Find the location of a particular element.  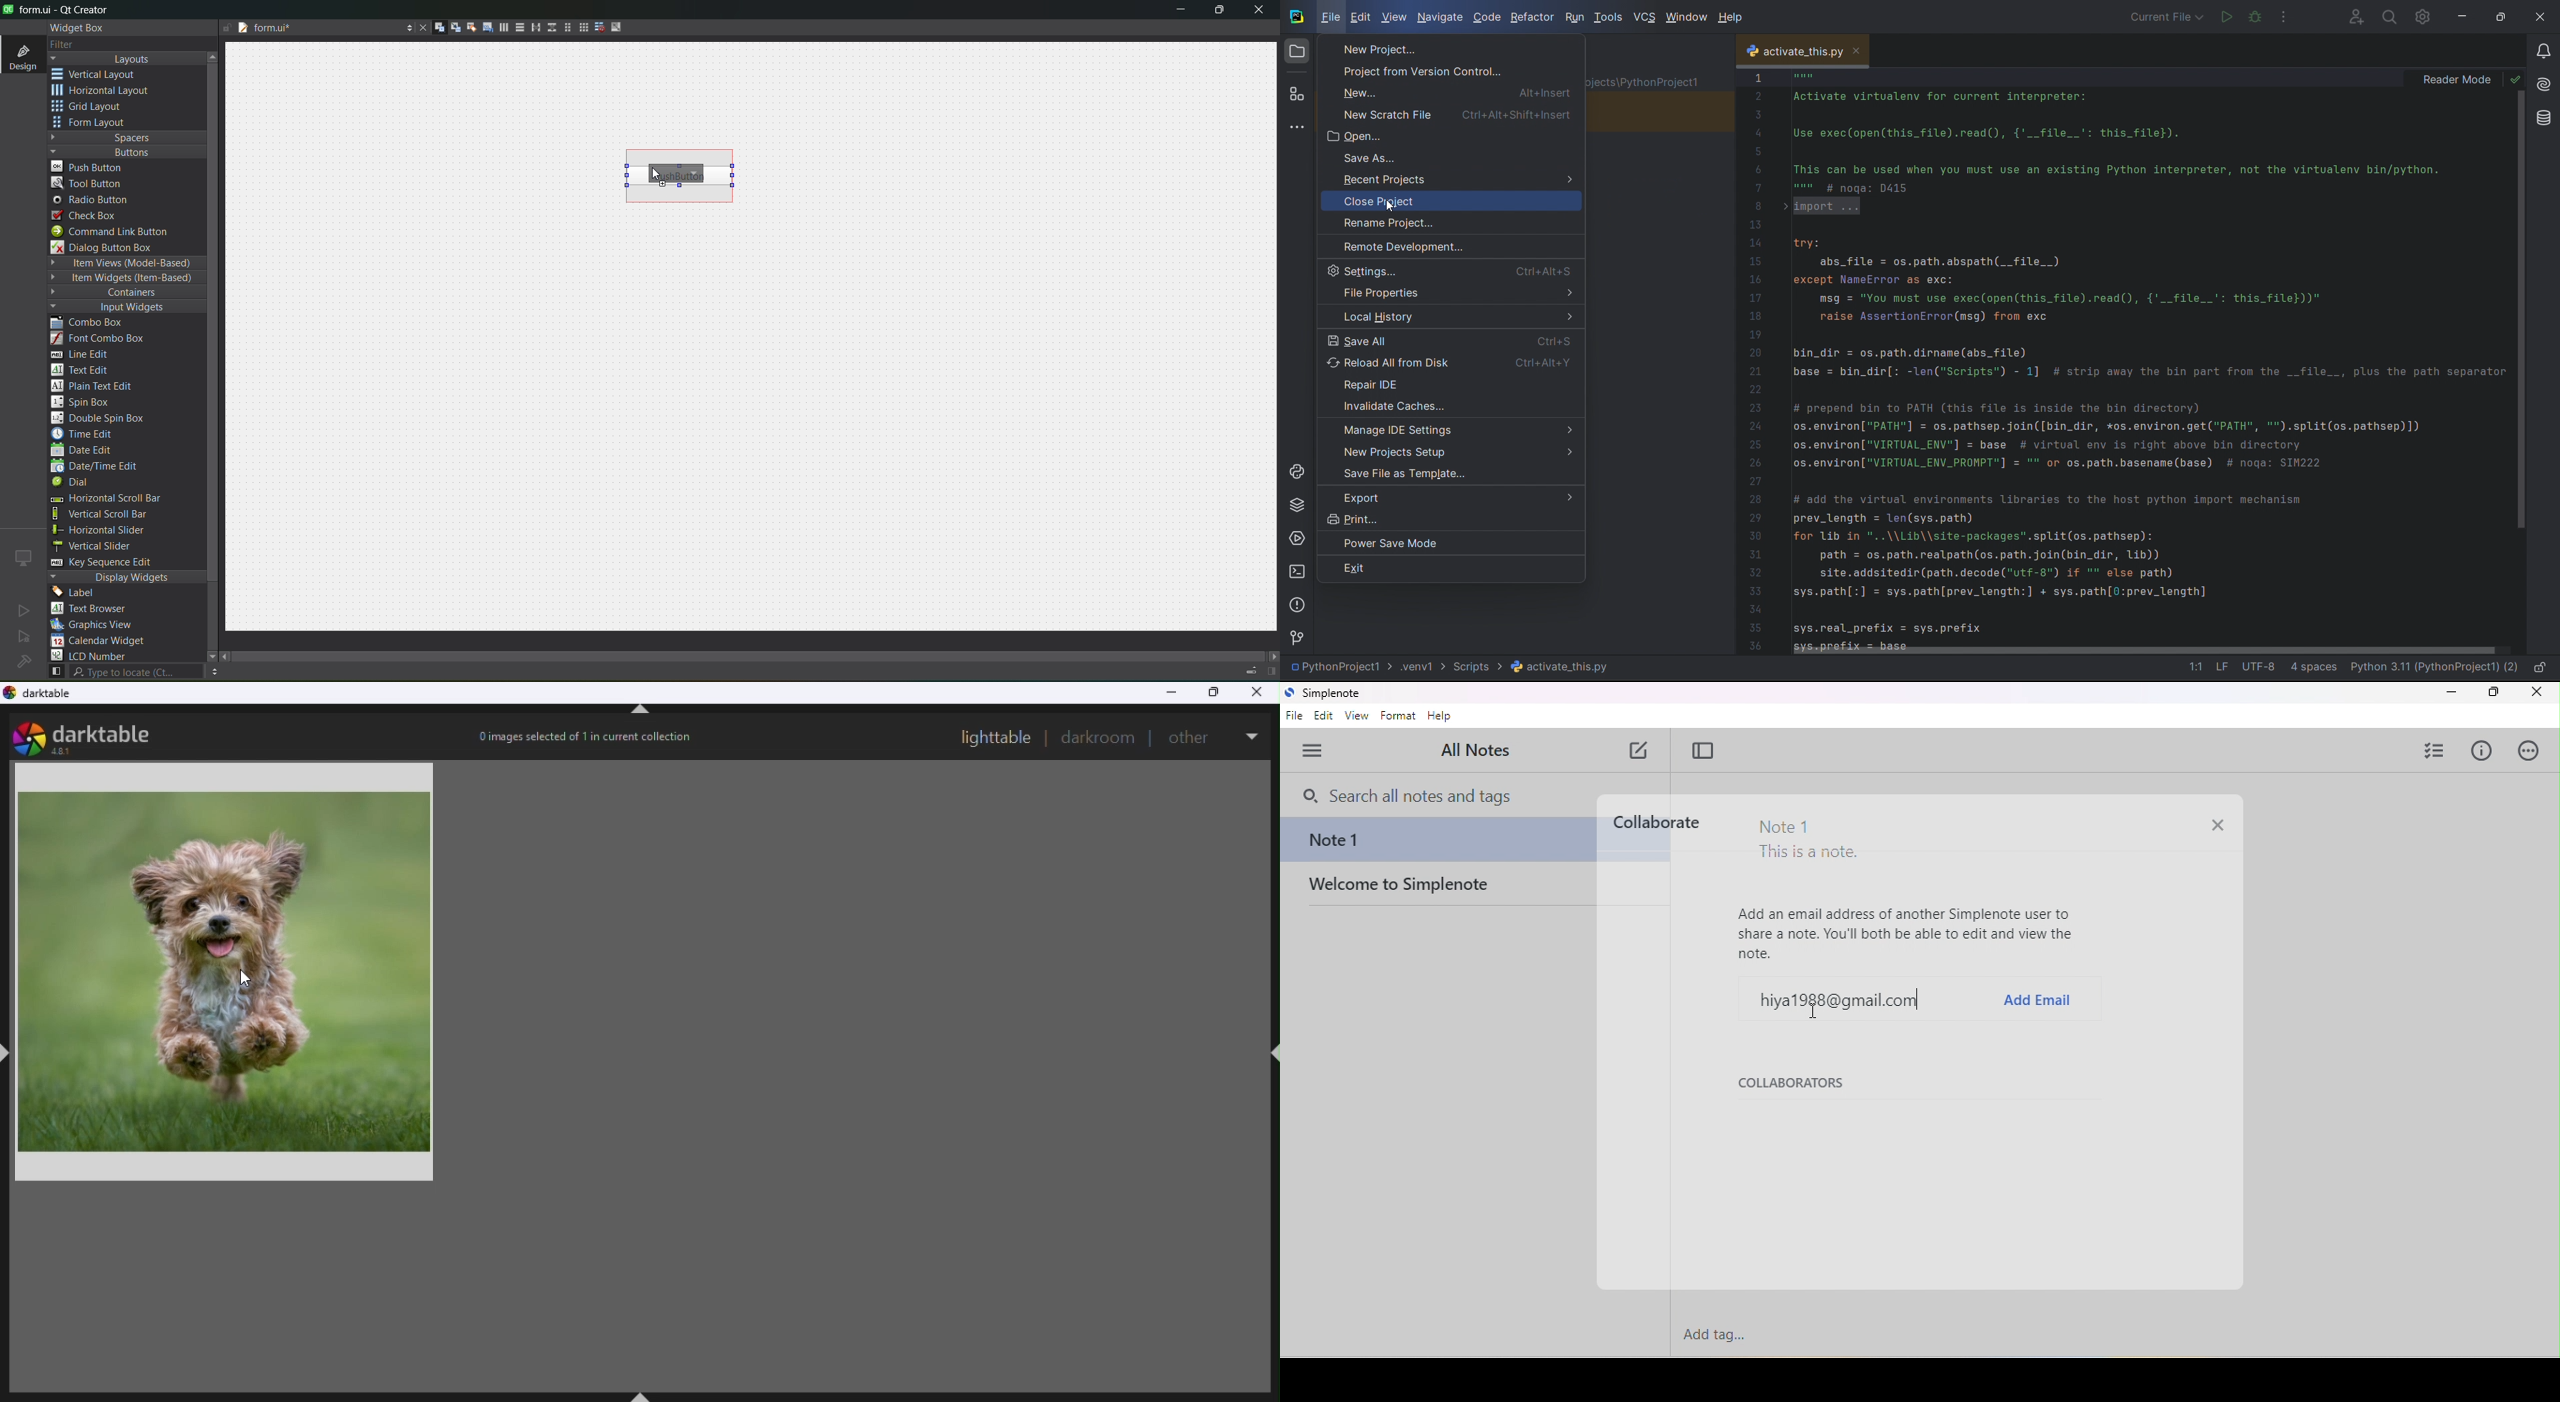

project from version control is located at coordinates (1455, 70).